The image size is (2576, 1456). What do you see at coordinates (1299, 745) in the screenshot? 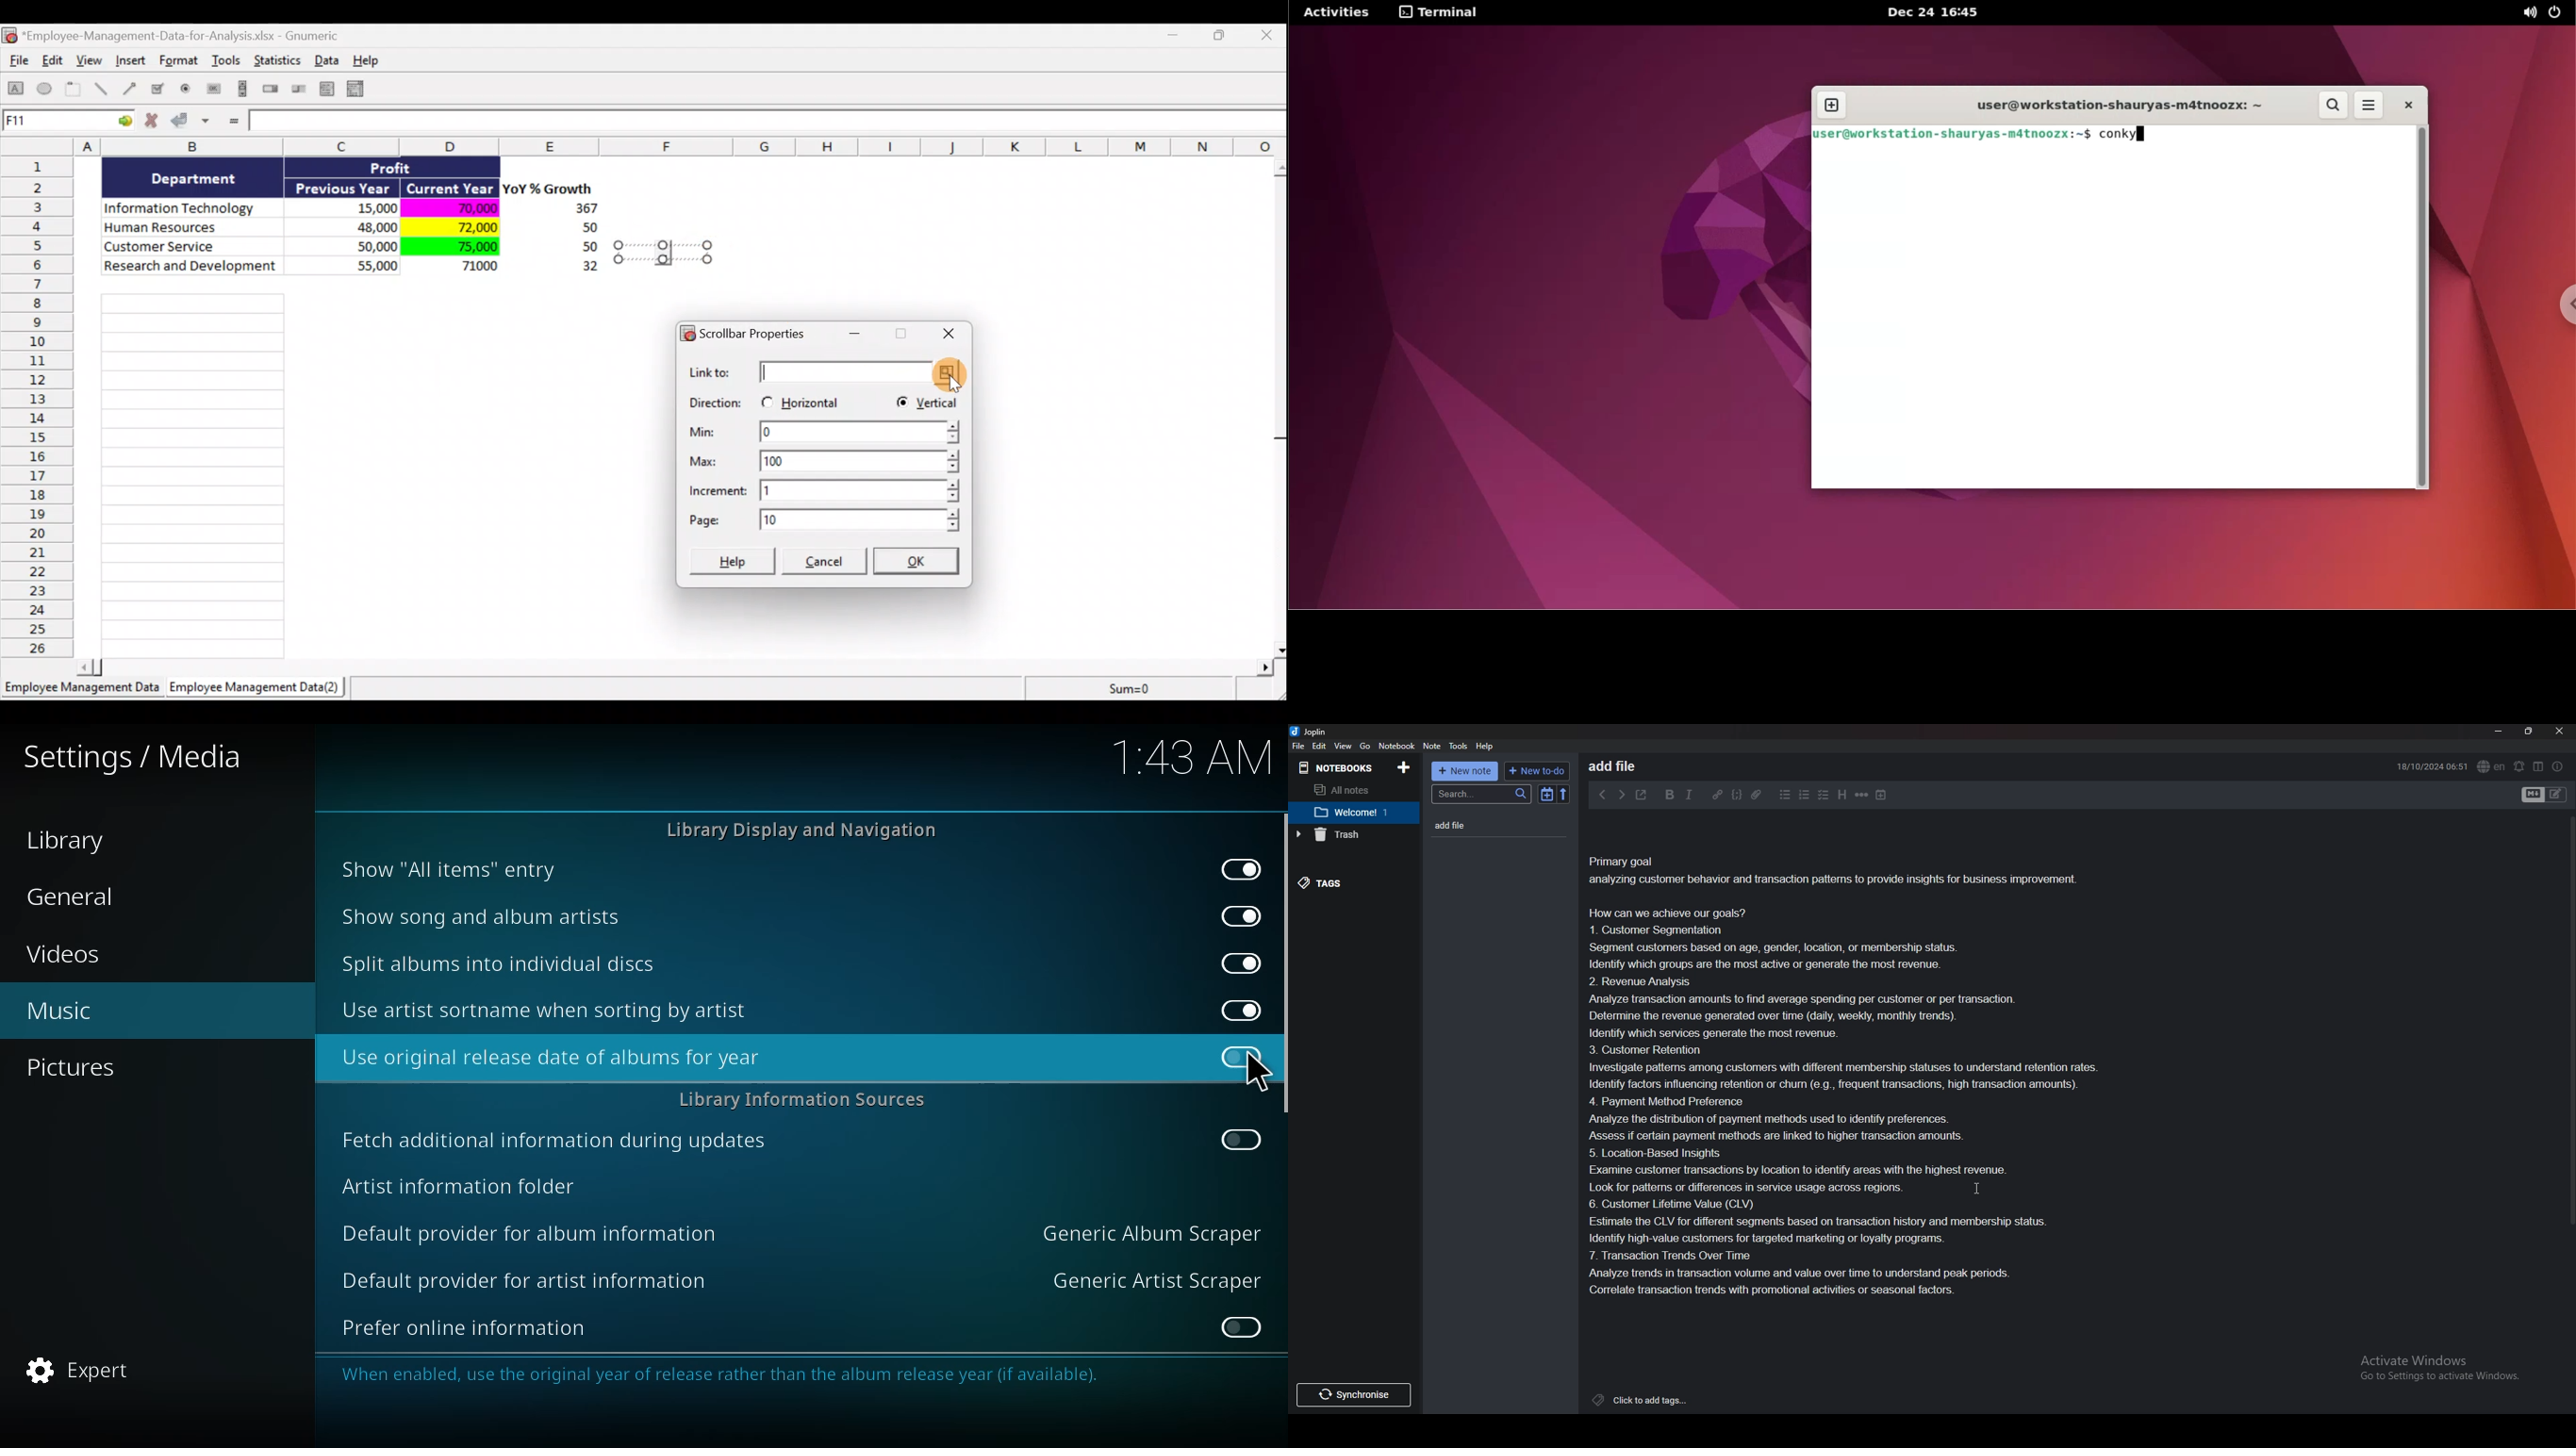
I see `file` at bounding box center [1299, 745].